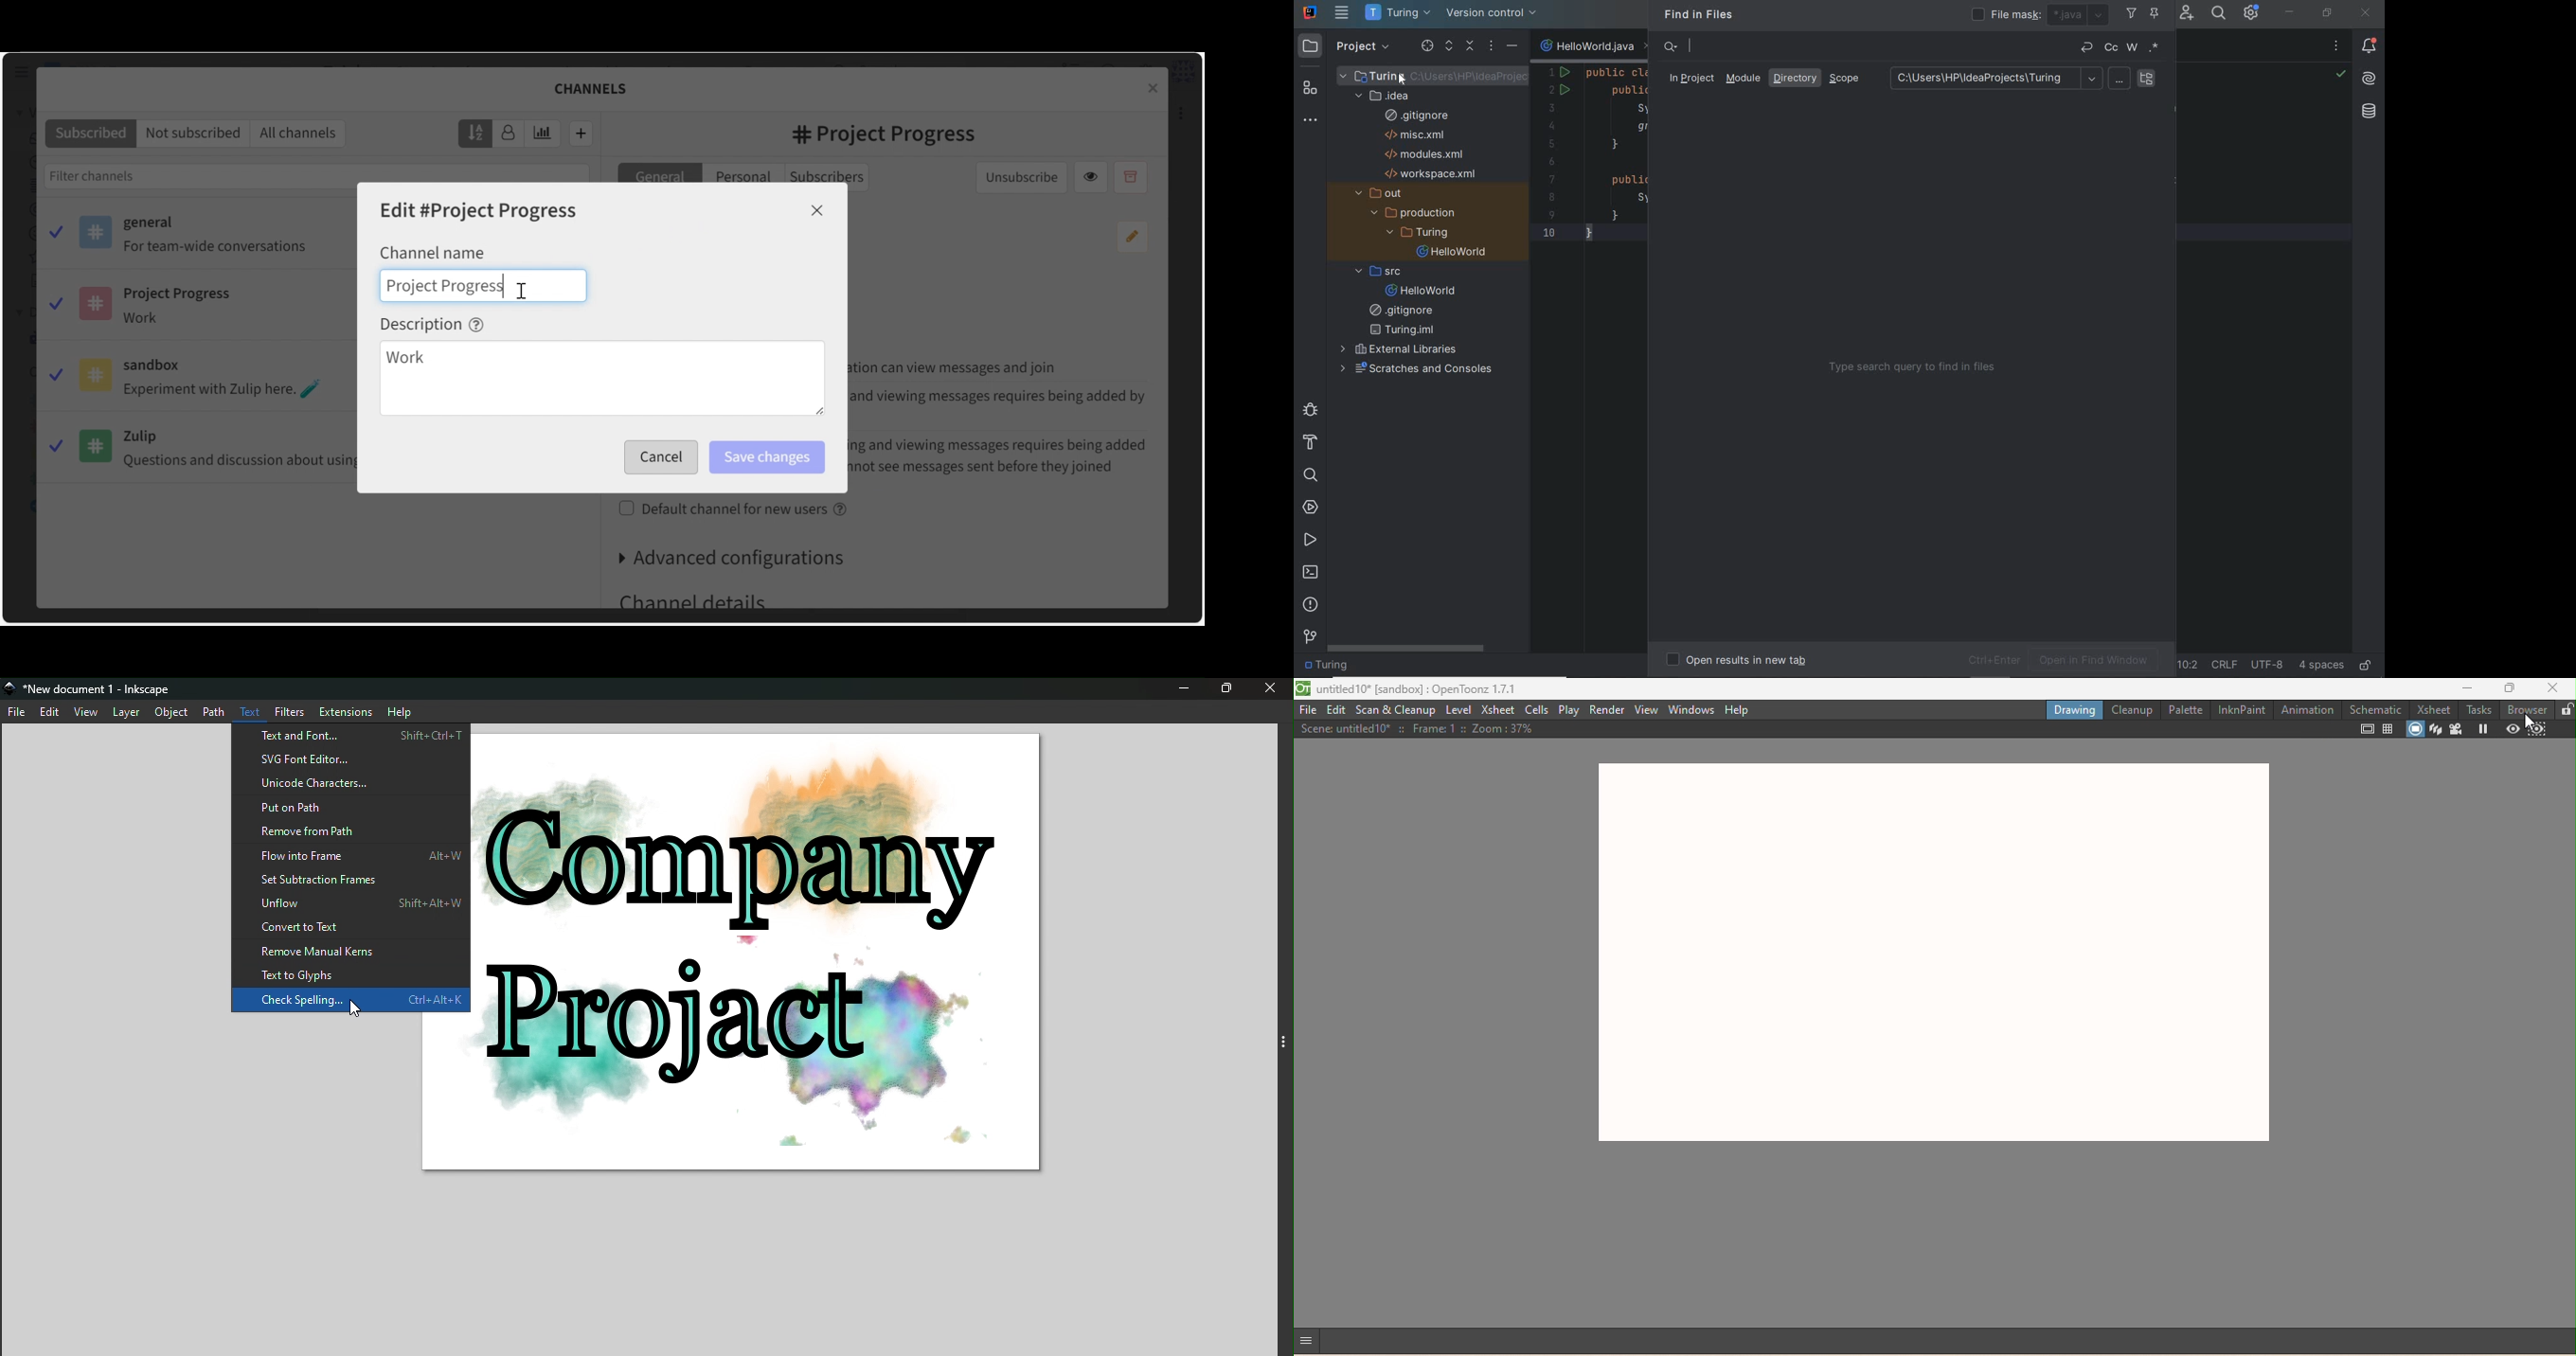 The height and width of the screenshot is (1372, 2576). What do you see at coordinates (353, 976) in the screenshot?
I see `Text to glyphs ` at bounding box center [353, 976].